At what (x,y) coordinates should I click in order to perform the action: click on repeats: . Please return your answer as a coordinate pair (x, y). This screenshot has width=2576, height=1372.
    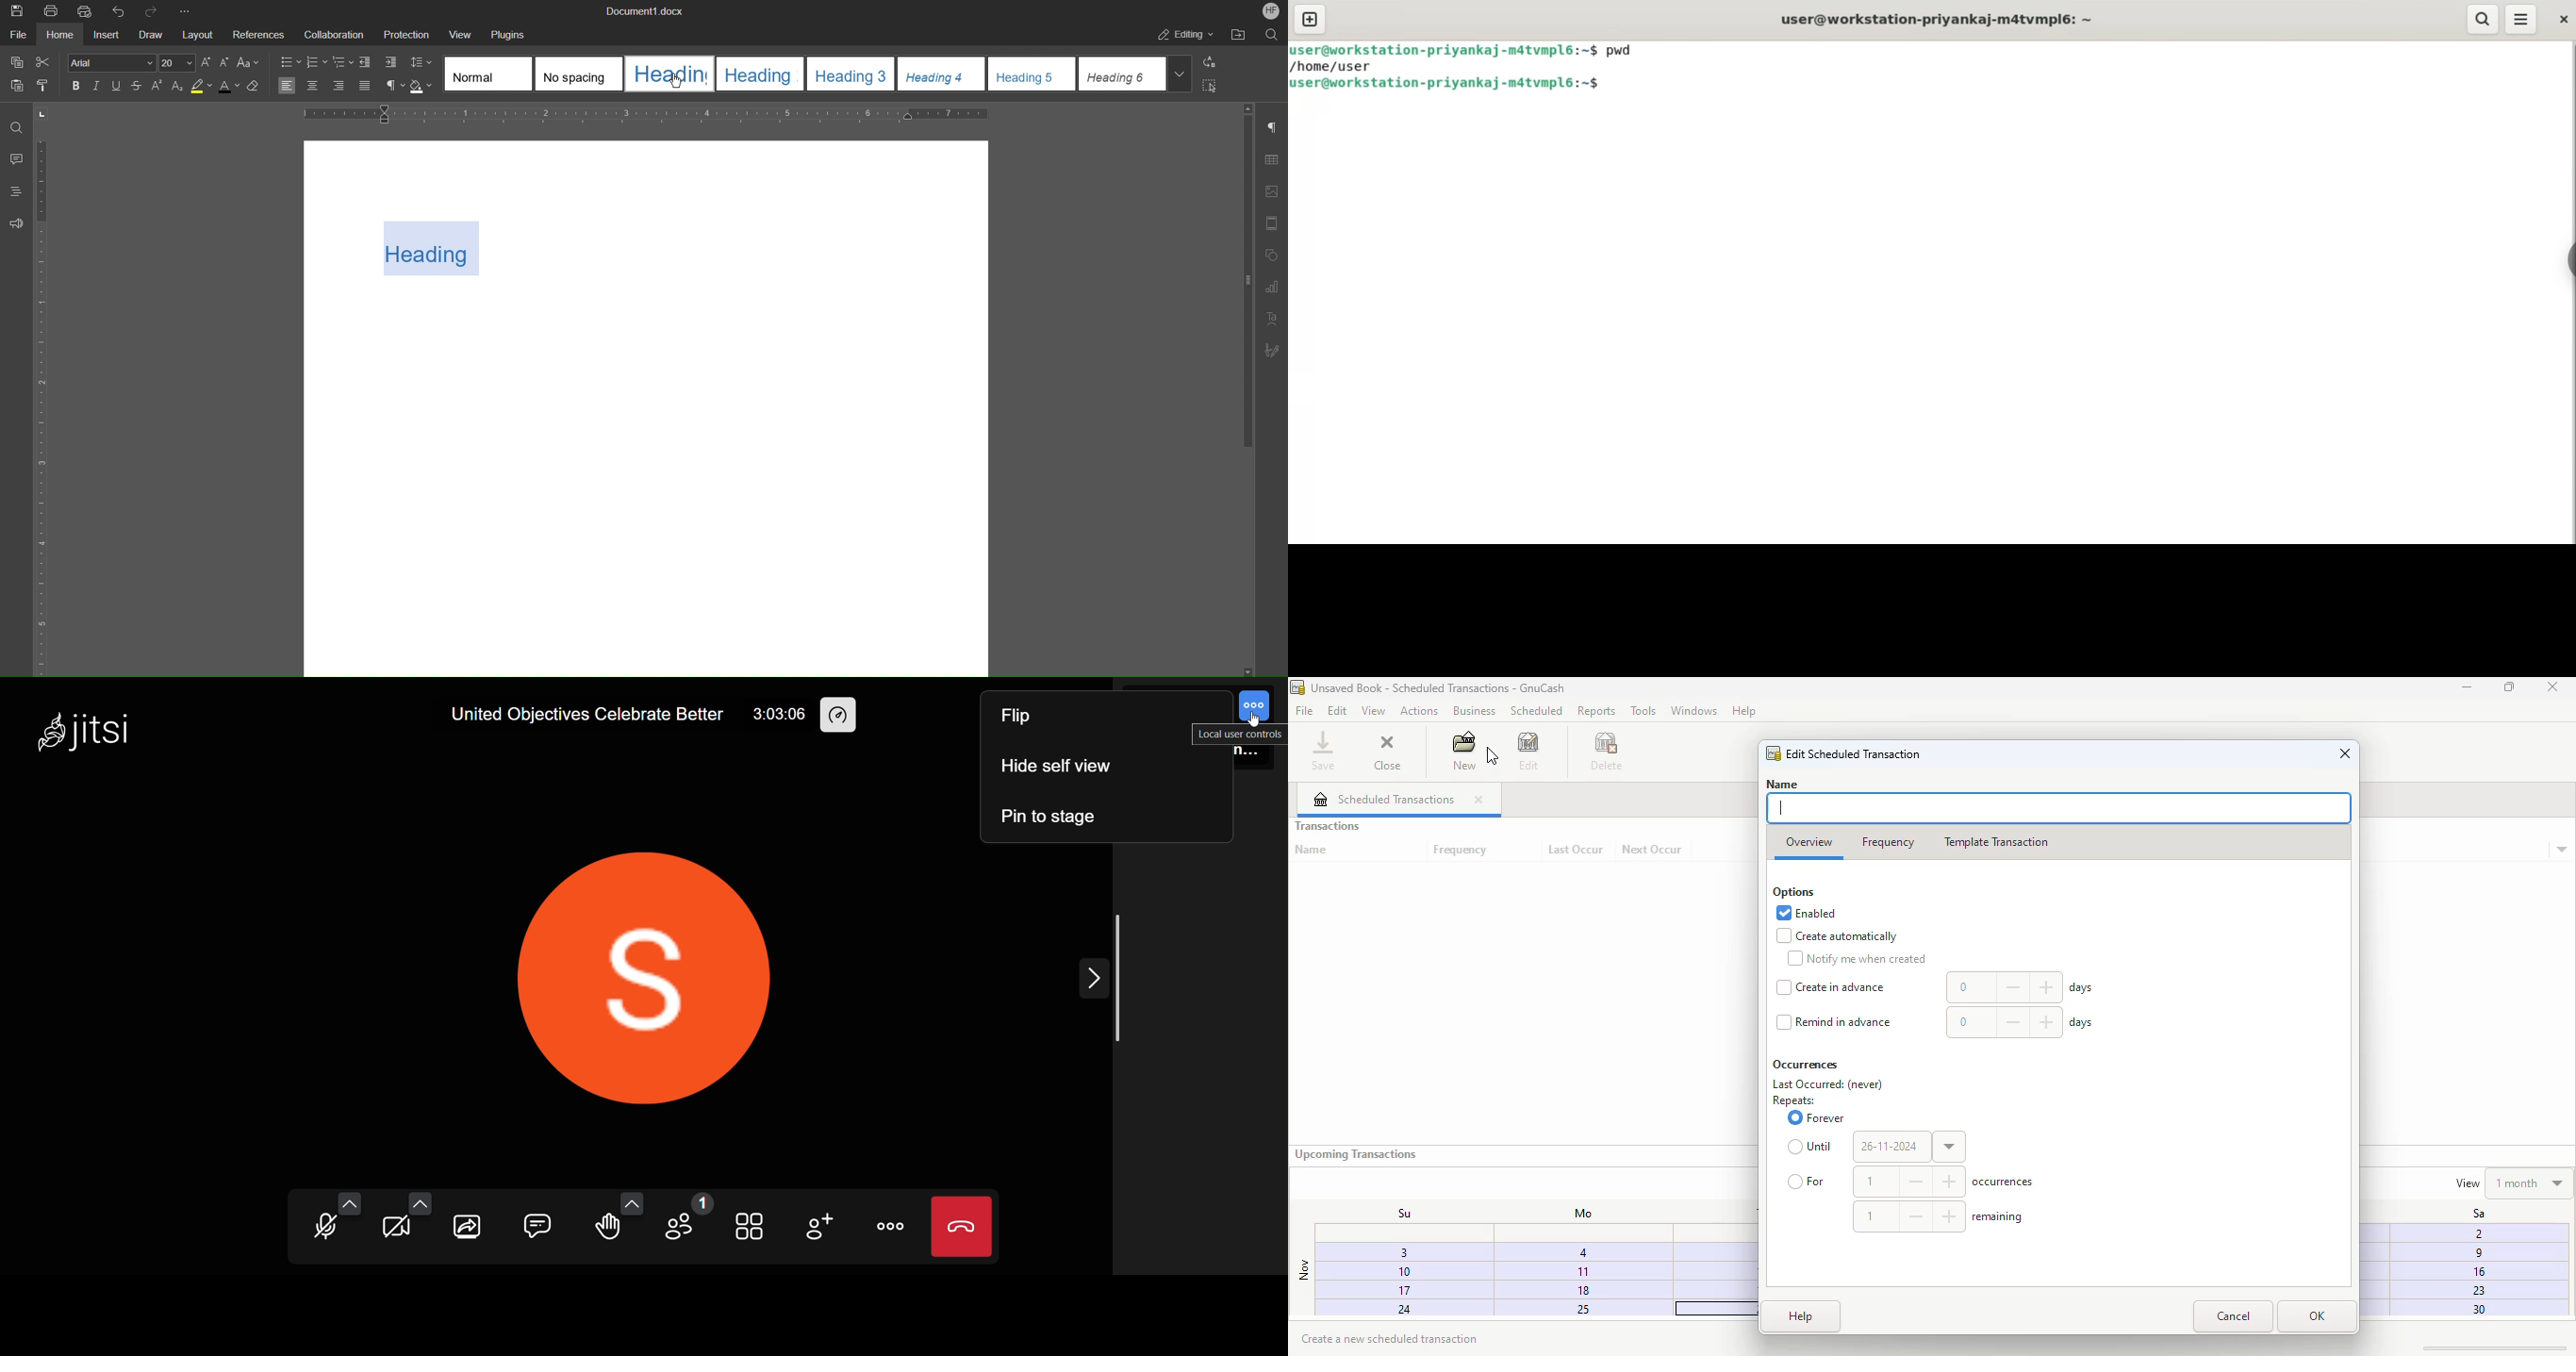
    Looking at the image, I should click on (1793, 1101).